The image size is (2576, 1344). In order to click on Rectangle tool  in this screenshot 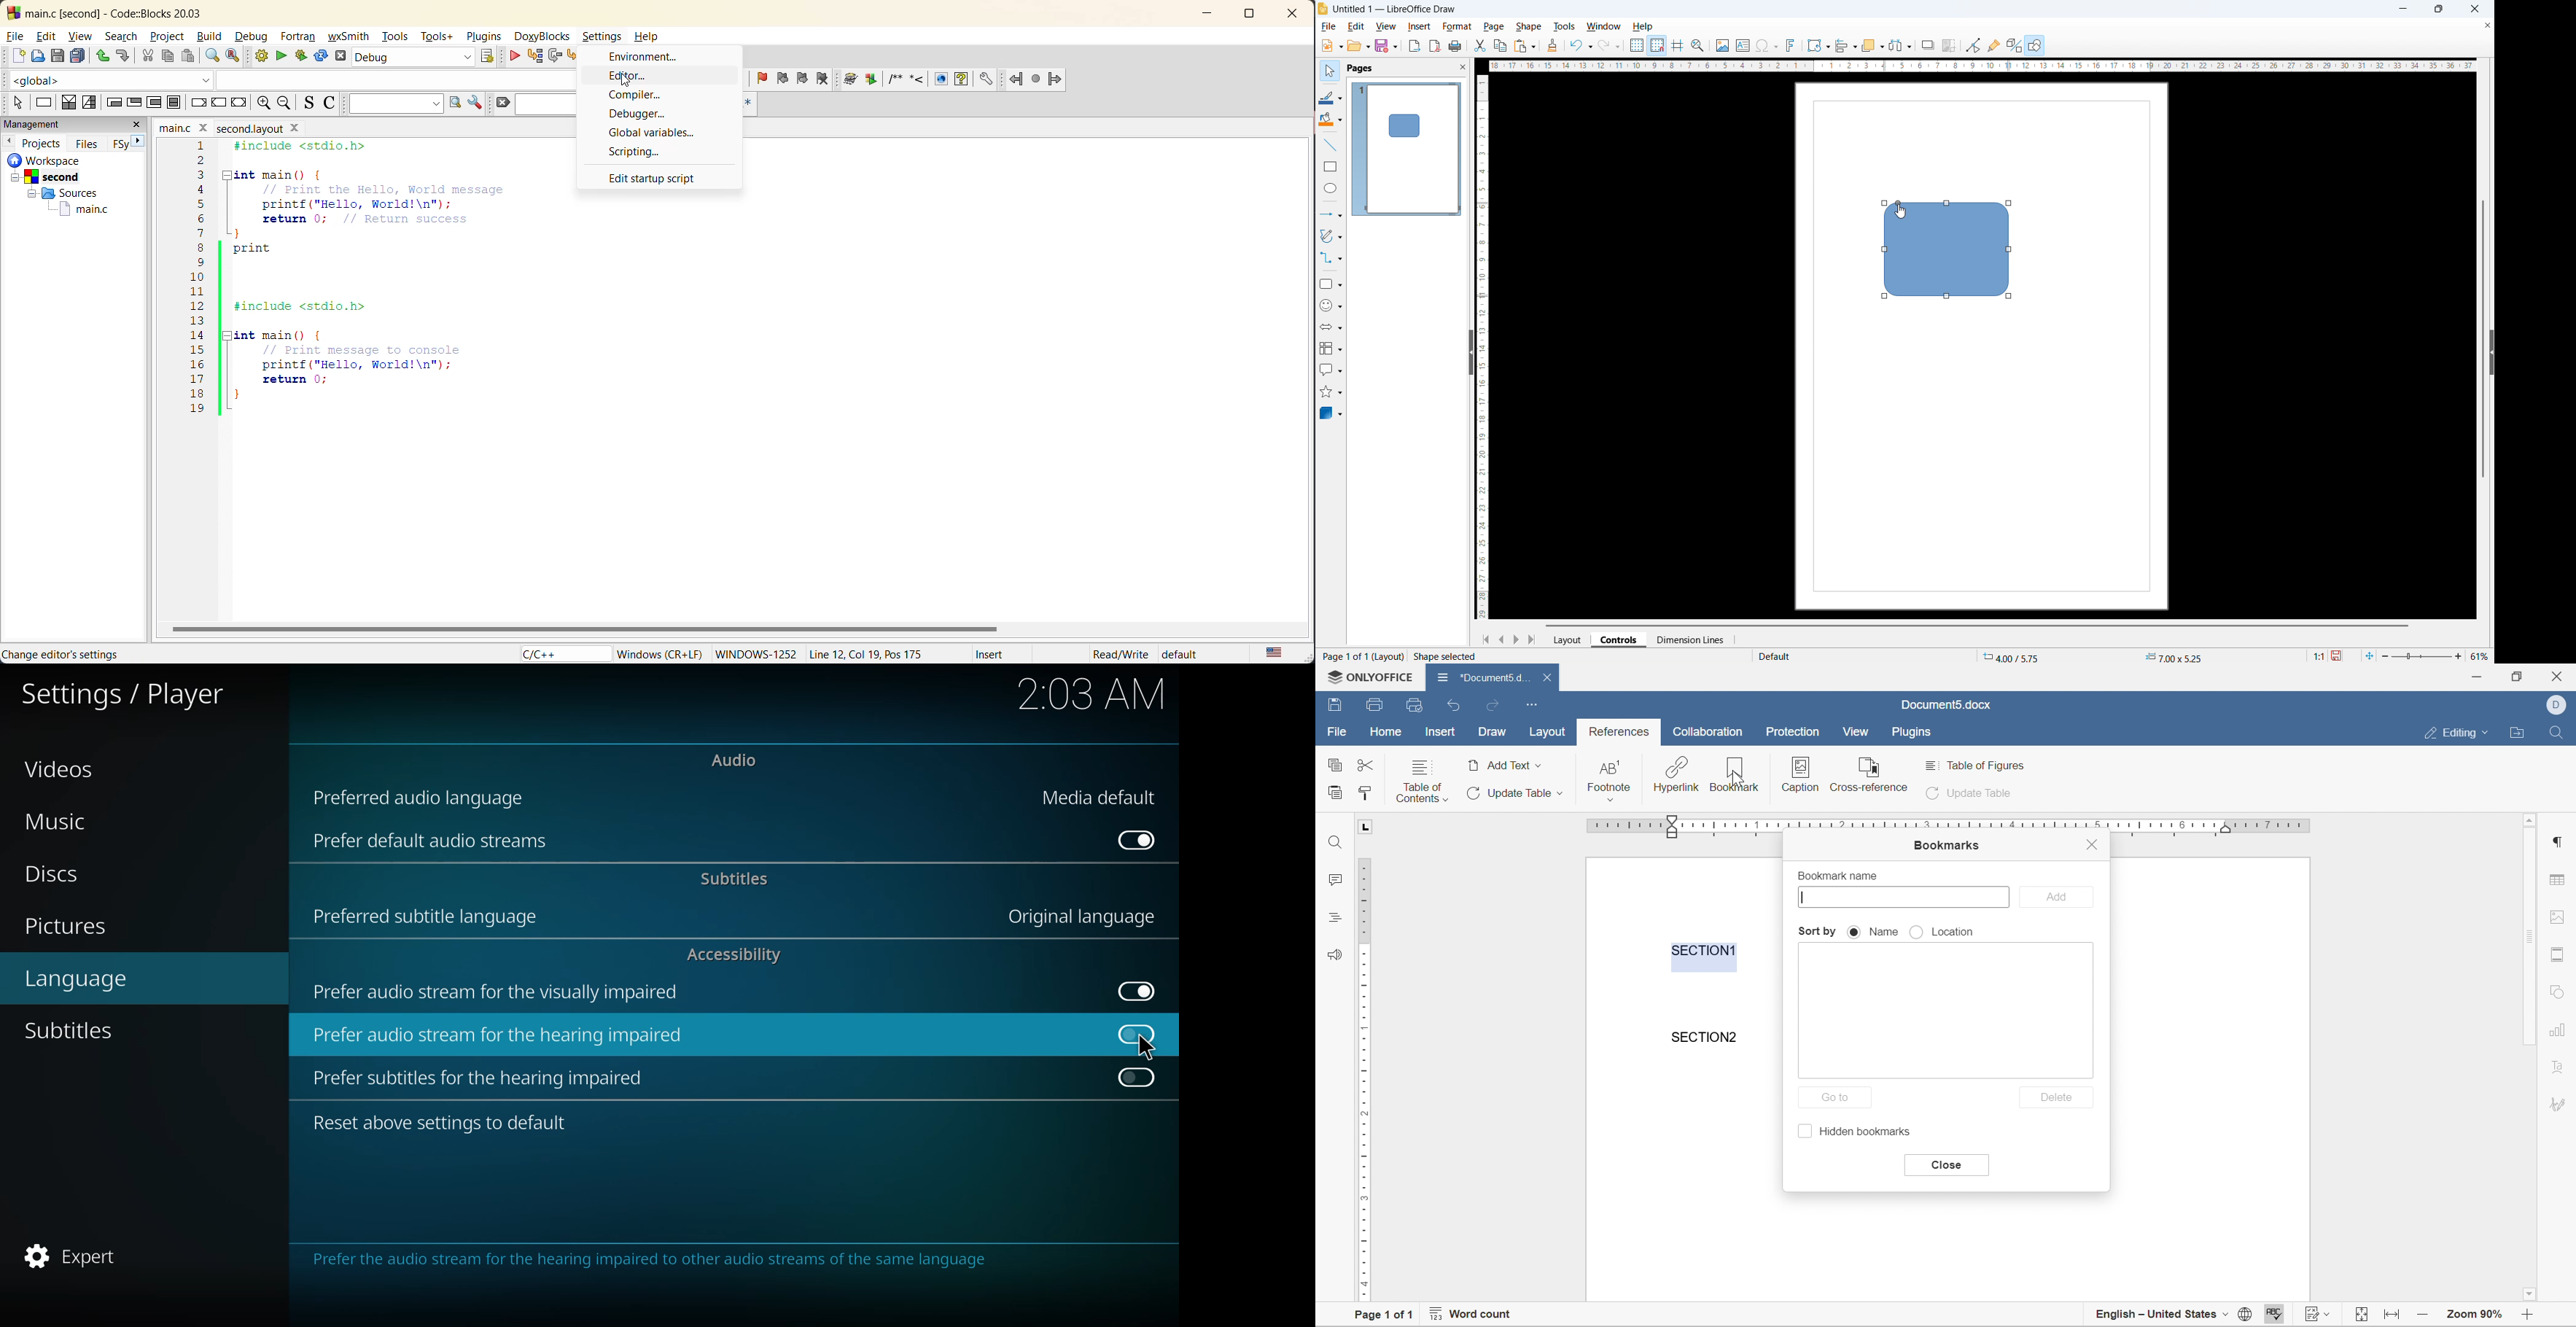, I will do `click(1331, 166)`.